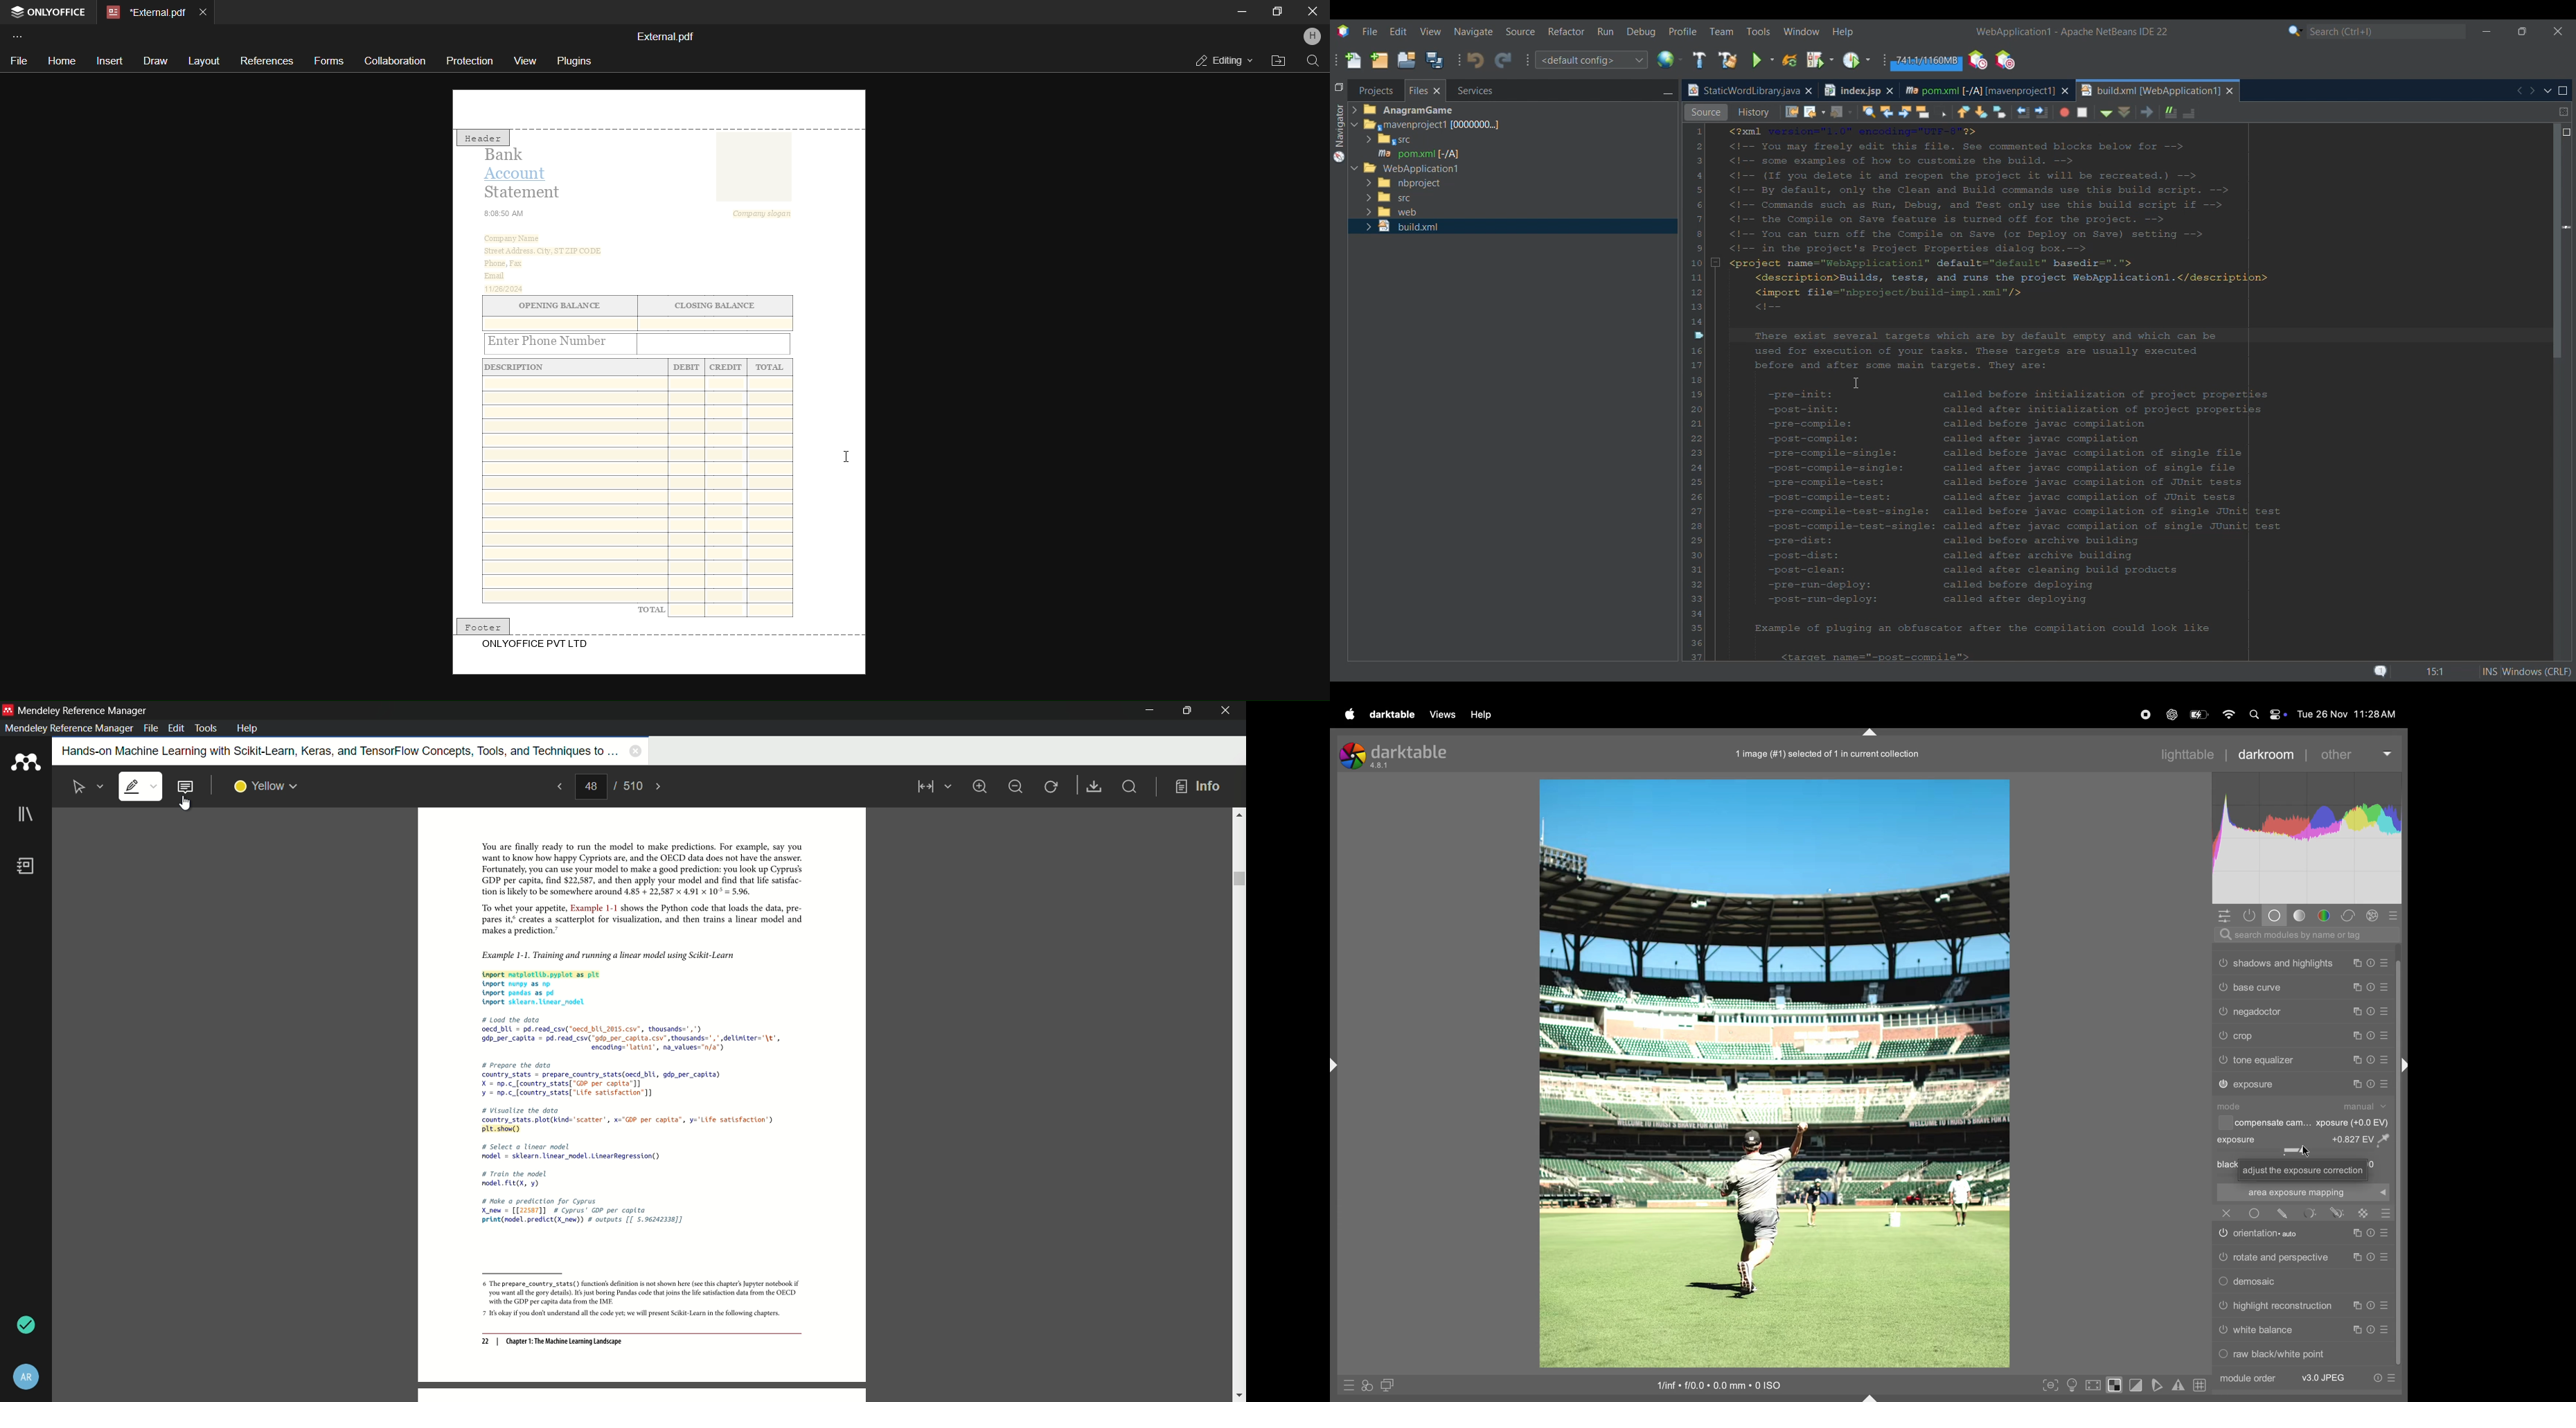 The height and width of the screenshot is (1428, 2576). Describe the element at coordinates (2359, 1012) in the screenshot. I see `copy` at that location.